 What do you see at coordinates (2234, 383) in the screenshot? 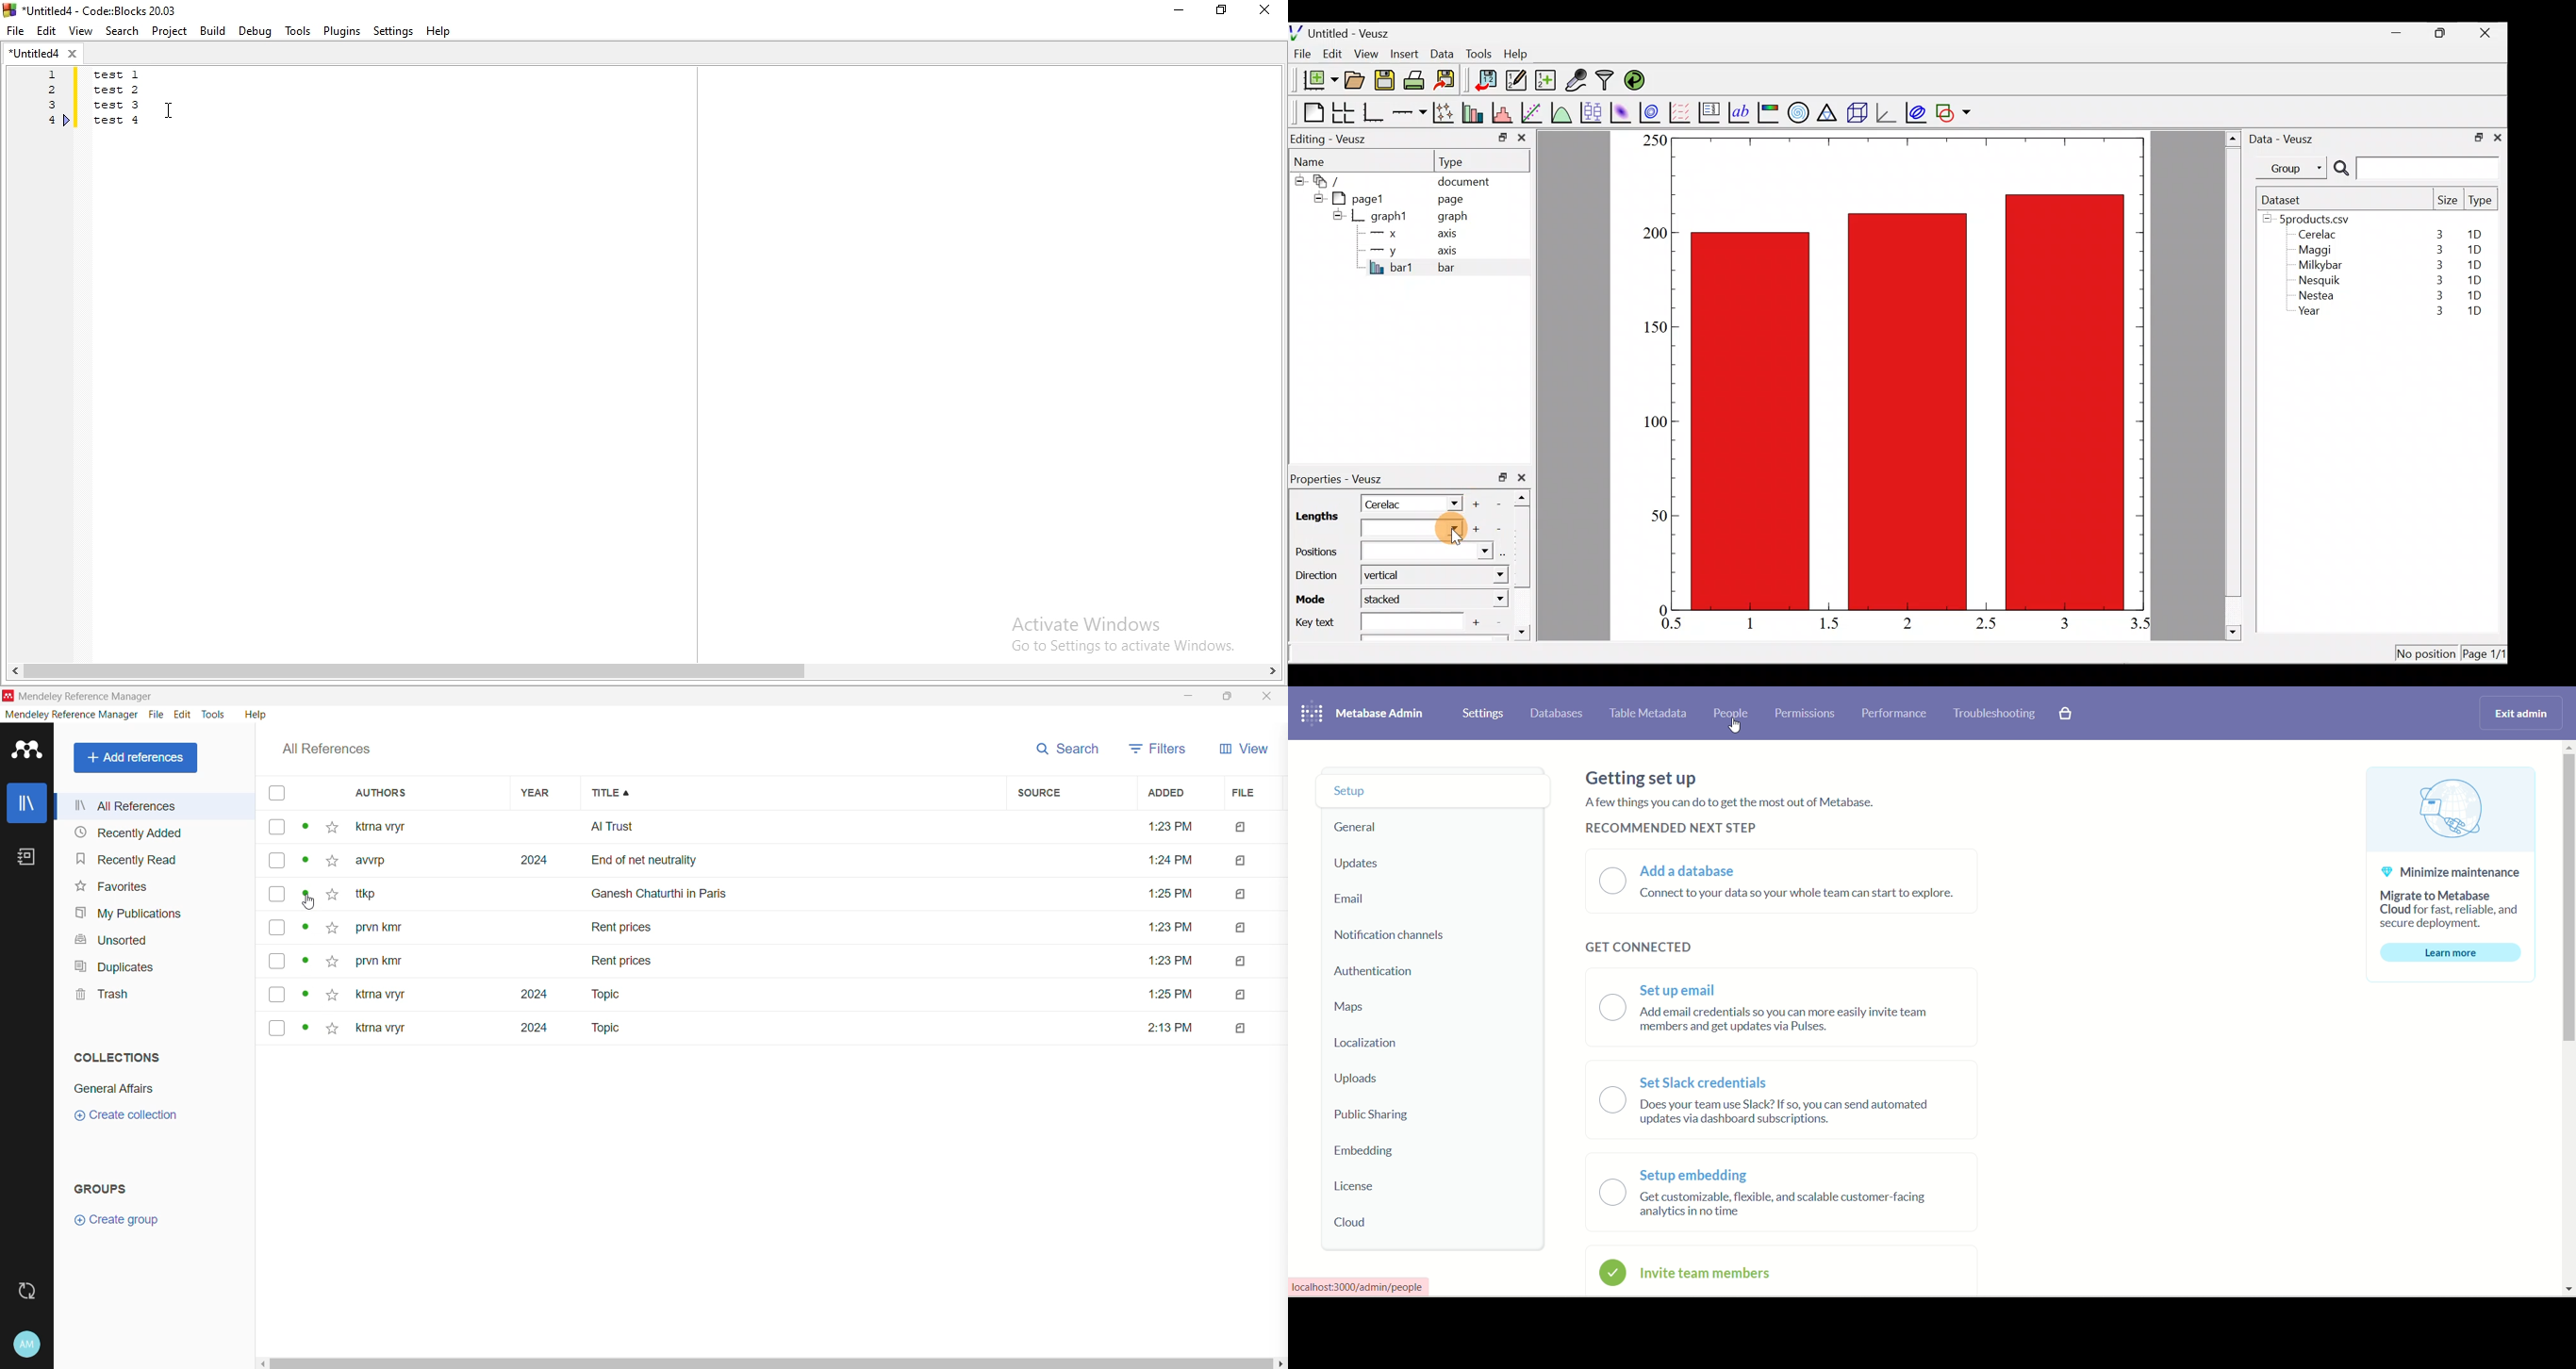
I see `scroll bar` at bounding box center [2234, 383].